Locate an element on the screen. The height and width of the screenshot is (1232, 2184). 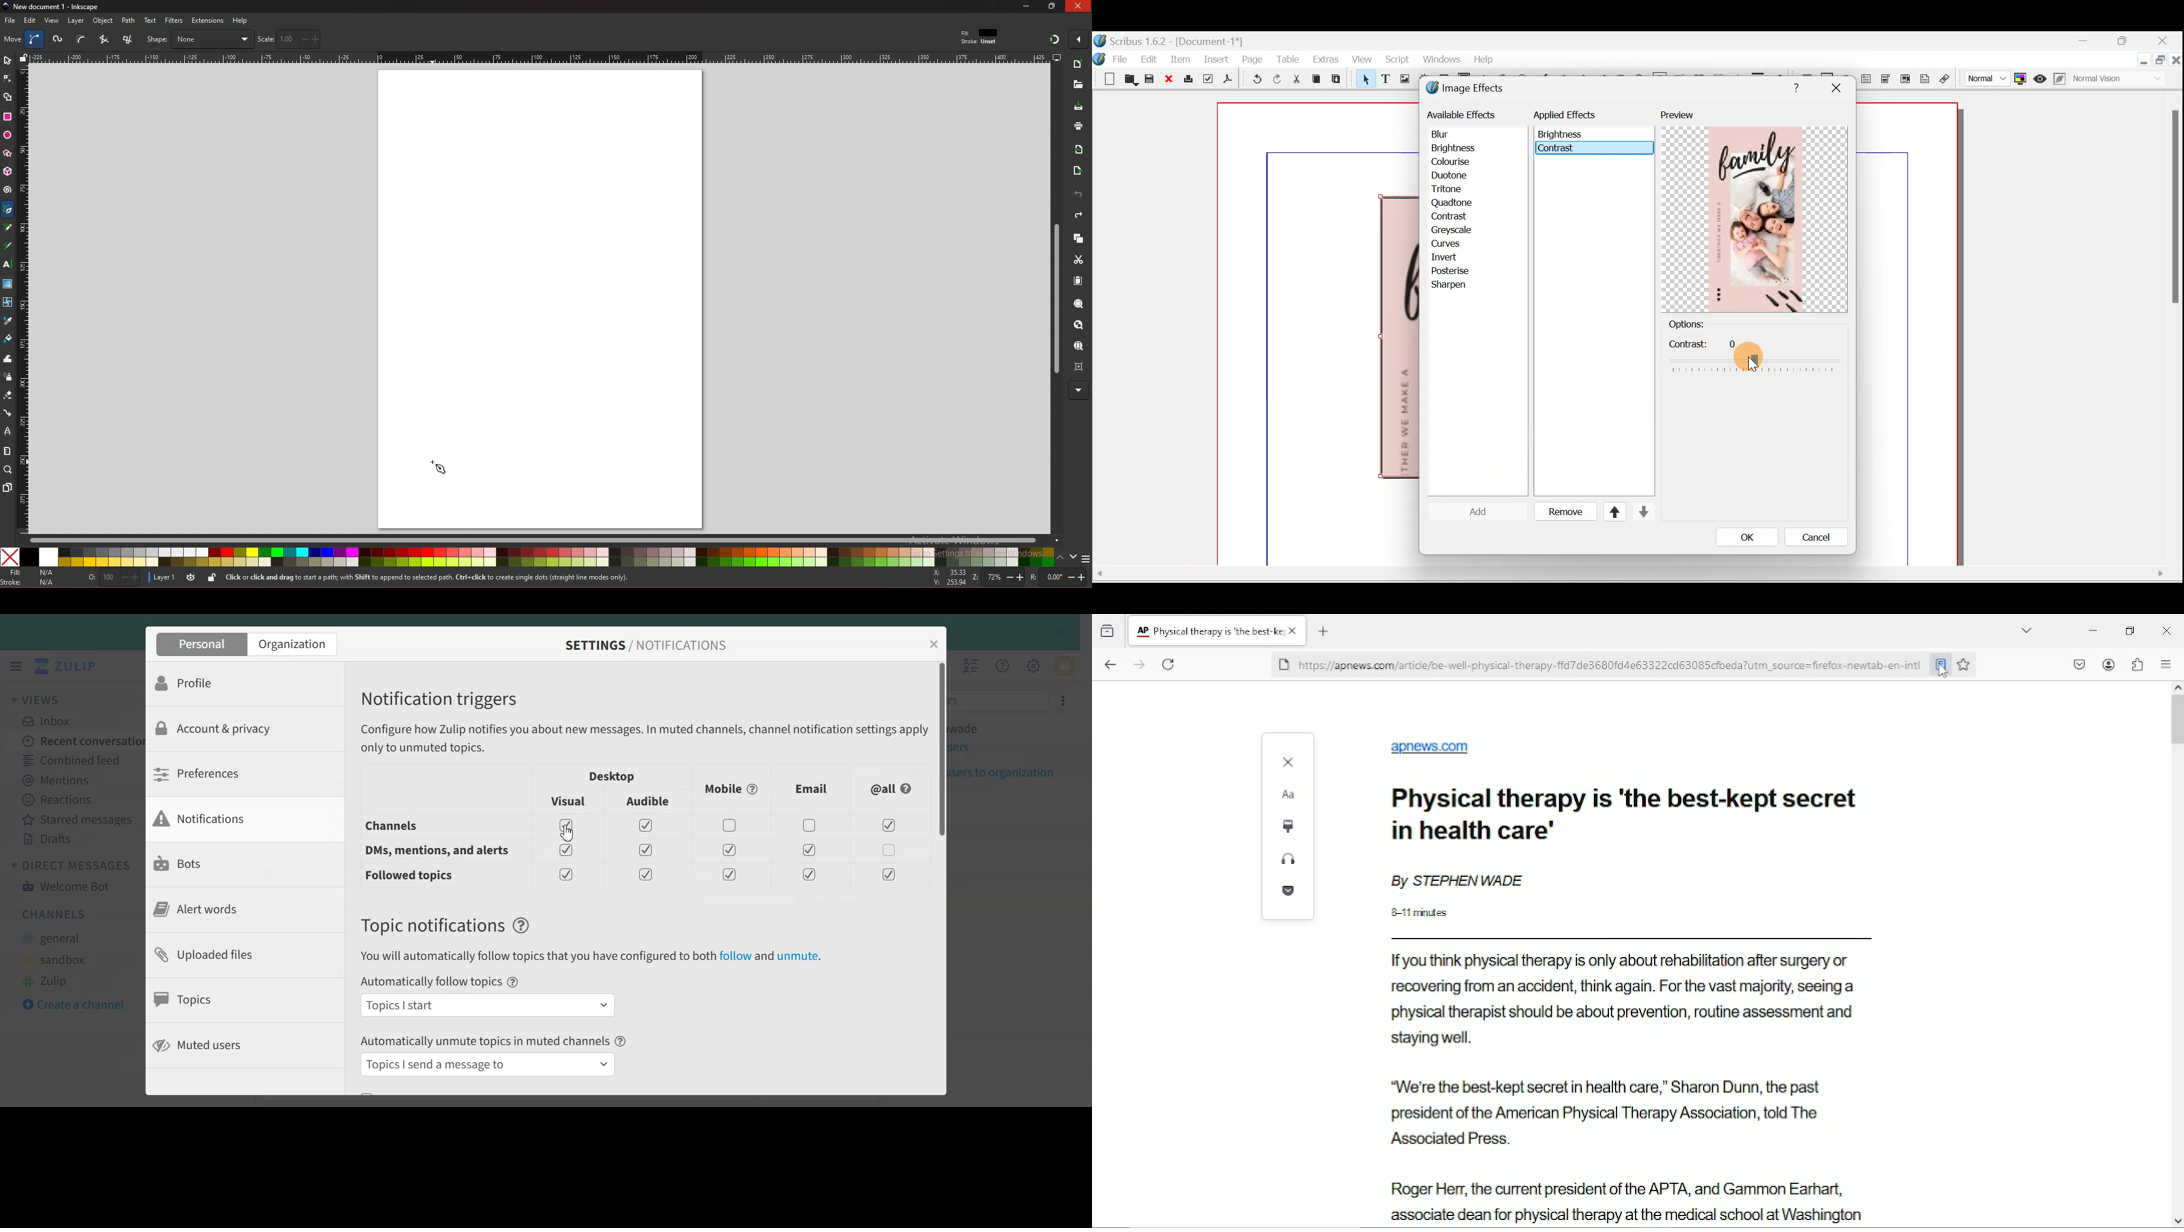
Notification triggers
Configure how Zulip notifies you about new messages. In muted channels, channel notification settings apply
only to unmuted topics. is located at coordinates (641, 722).